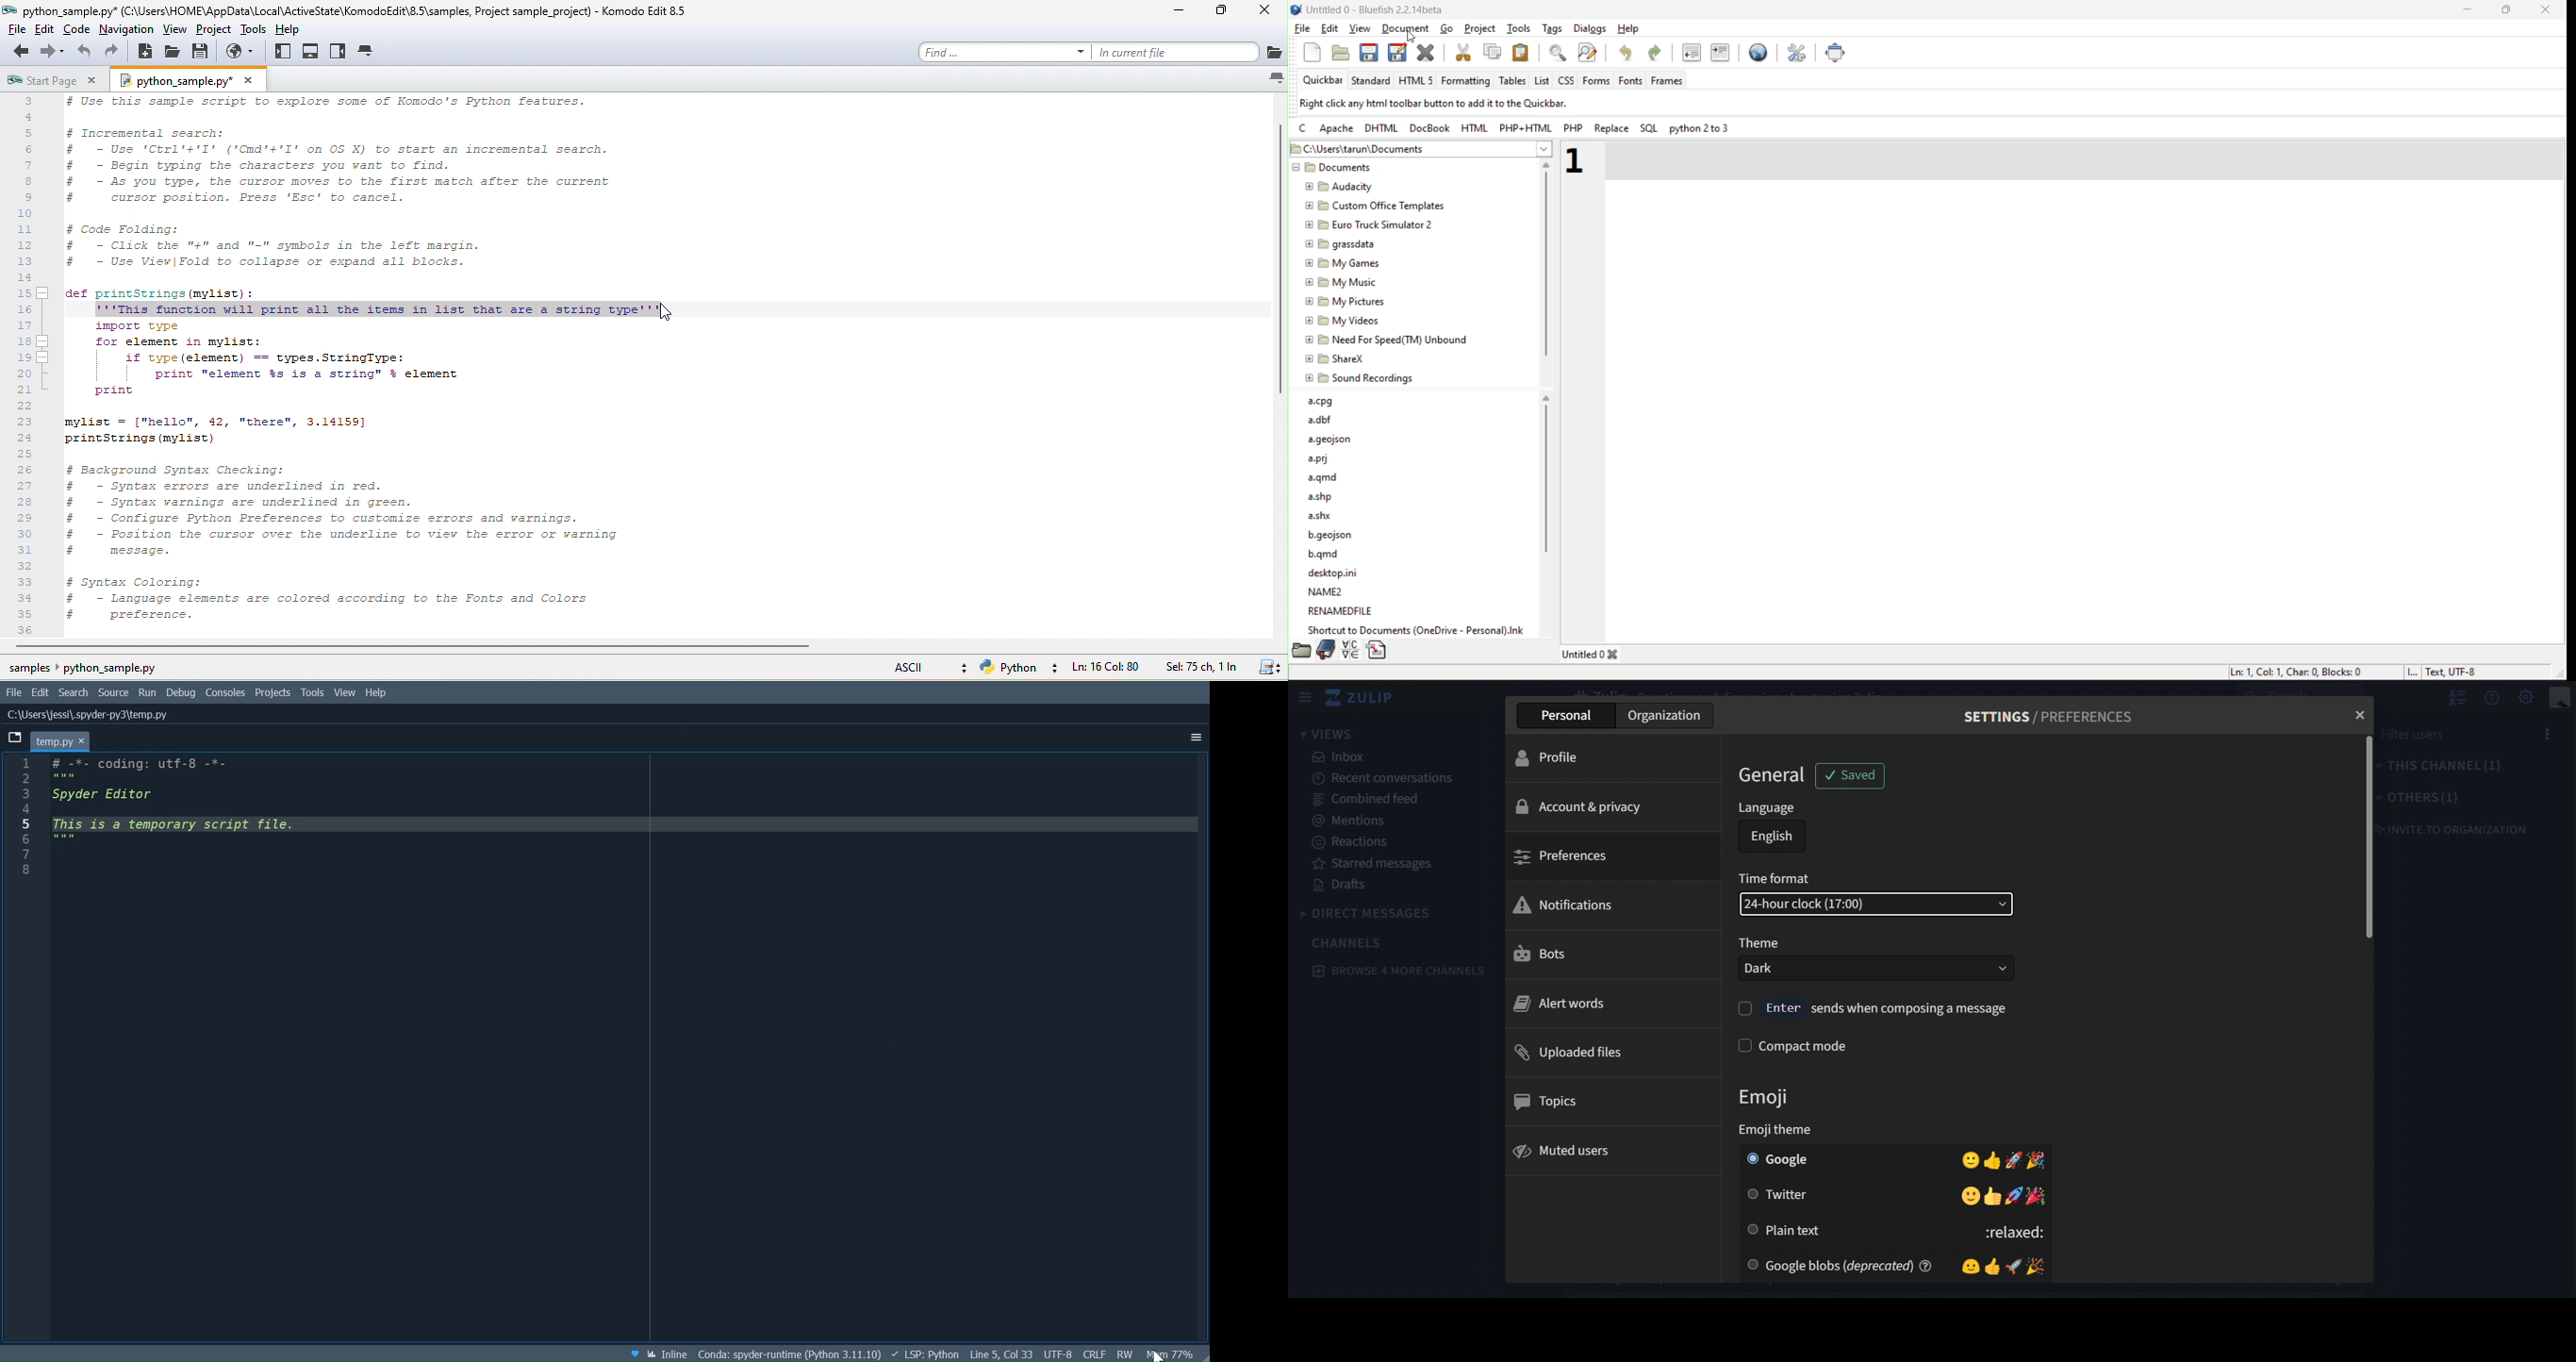 This screenshot has height=1372, width=2576. I want to click on save everything, so click(1399, 51).